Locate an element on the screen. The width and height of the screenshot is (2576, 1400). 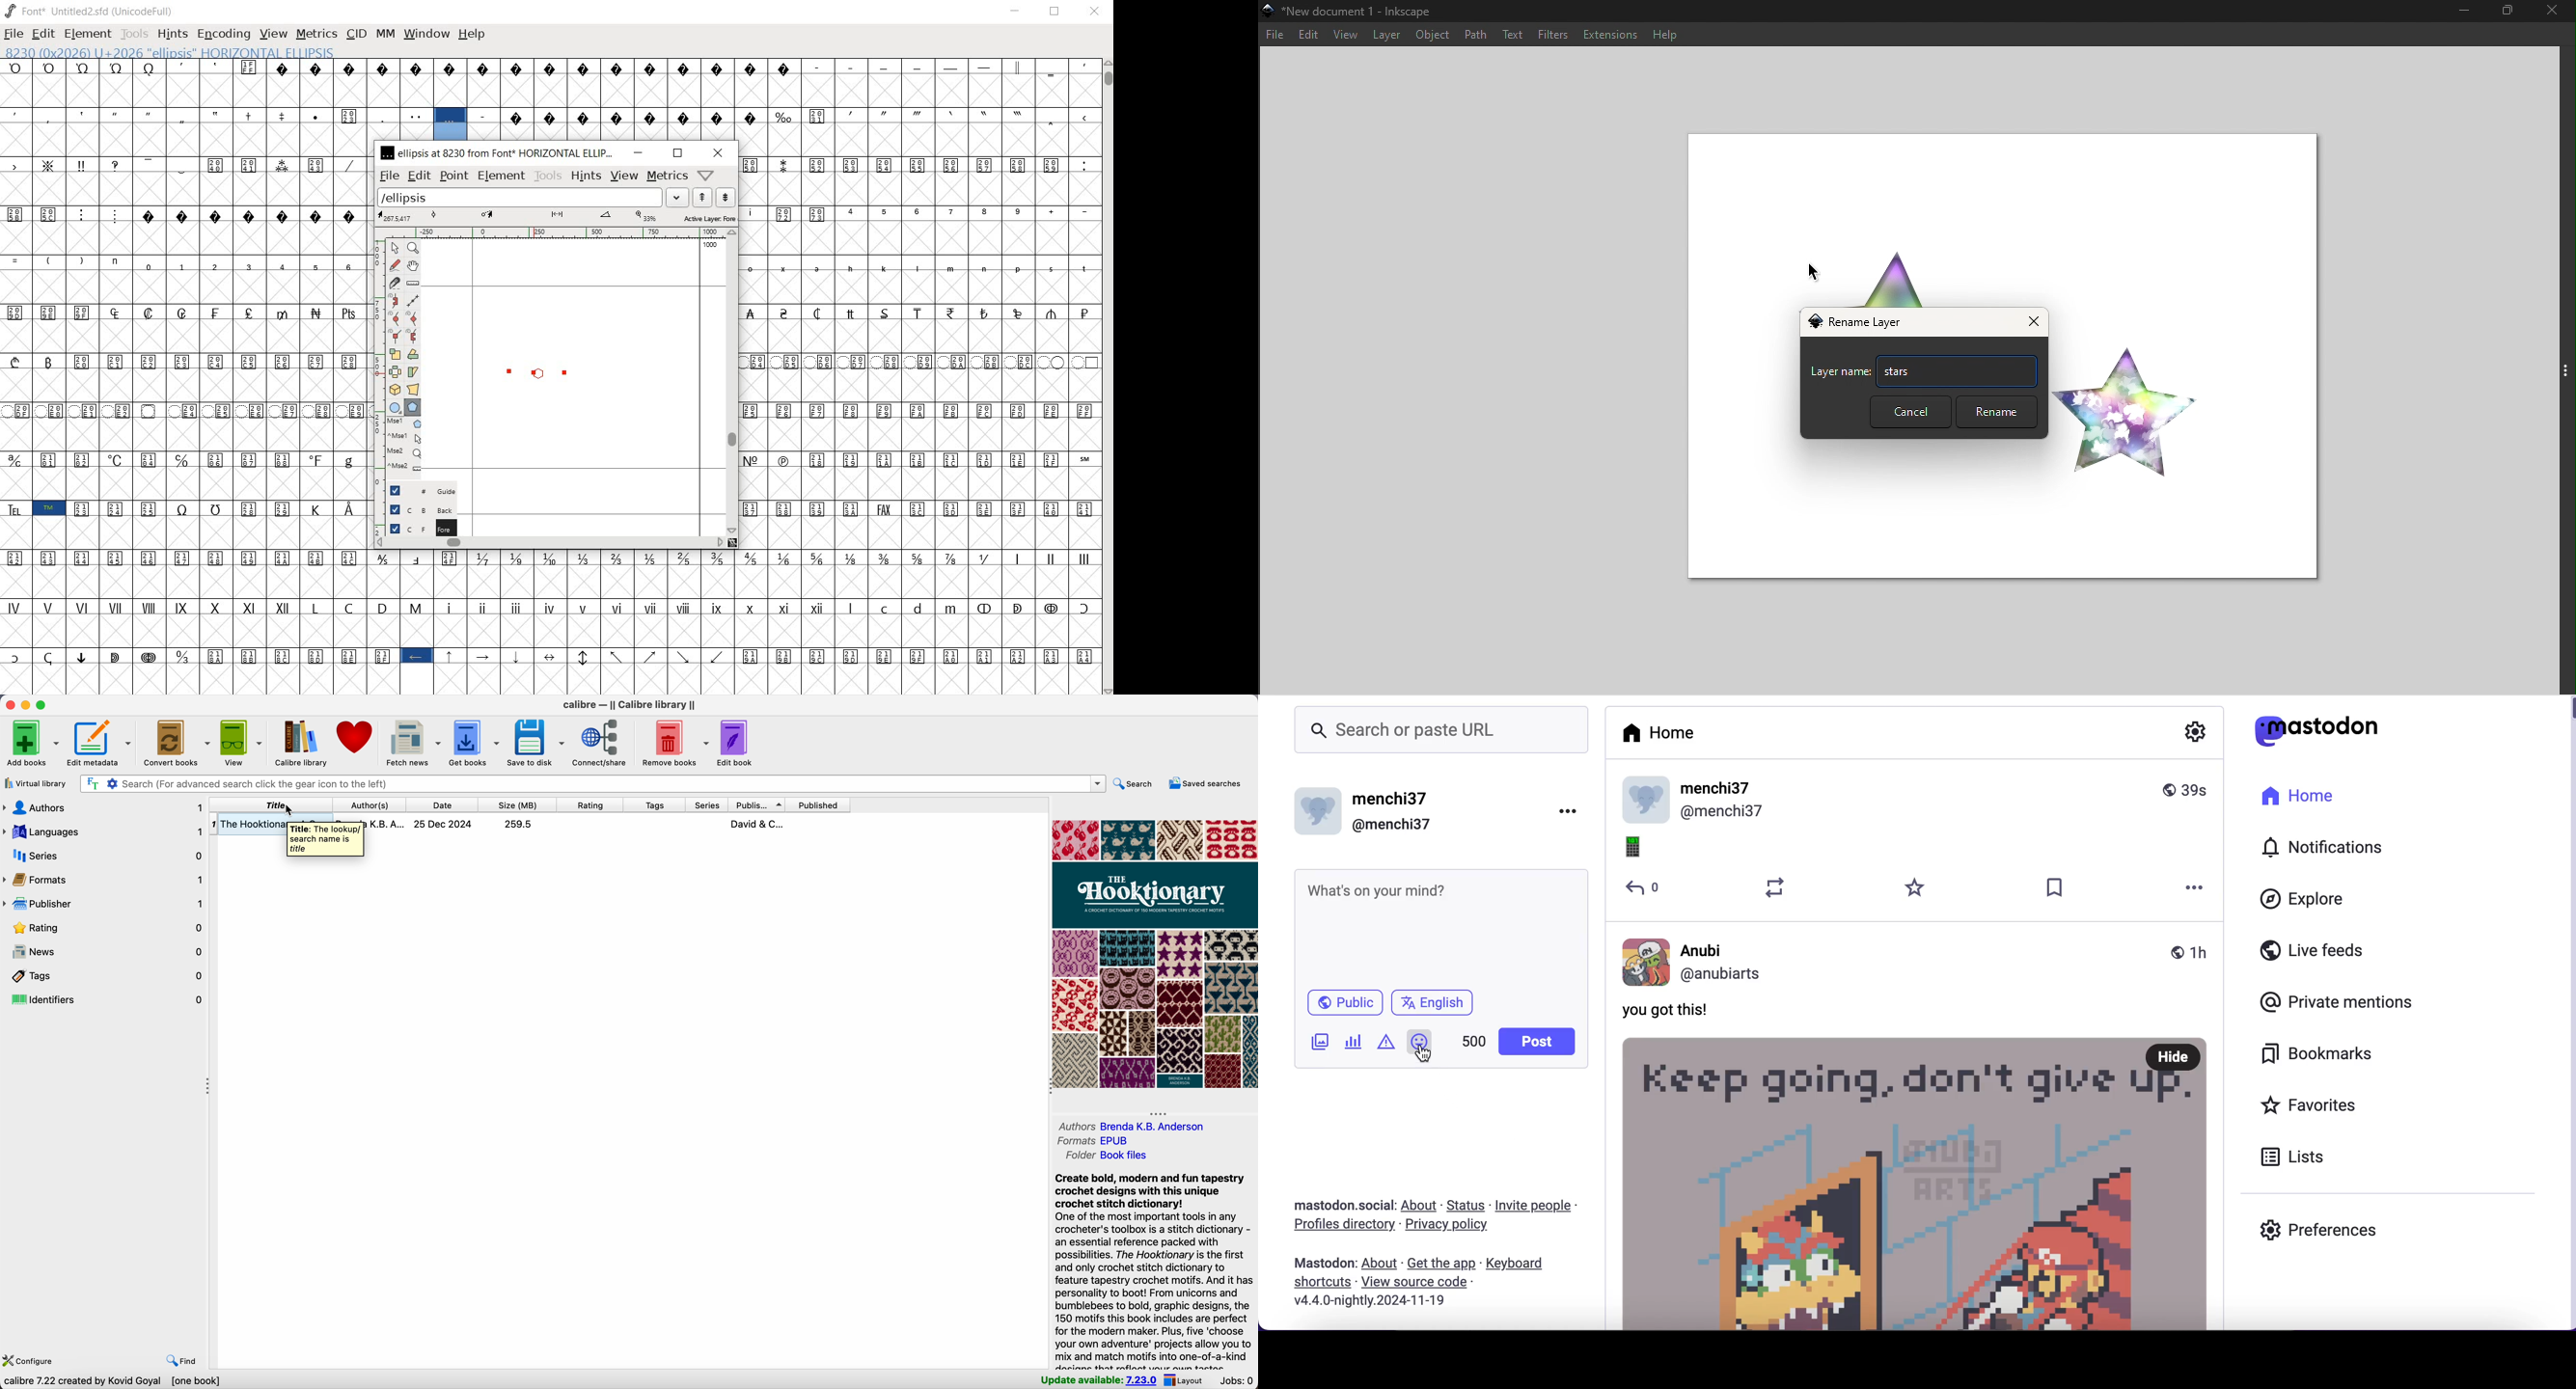
date is located at coordinates (443, 805).